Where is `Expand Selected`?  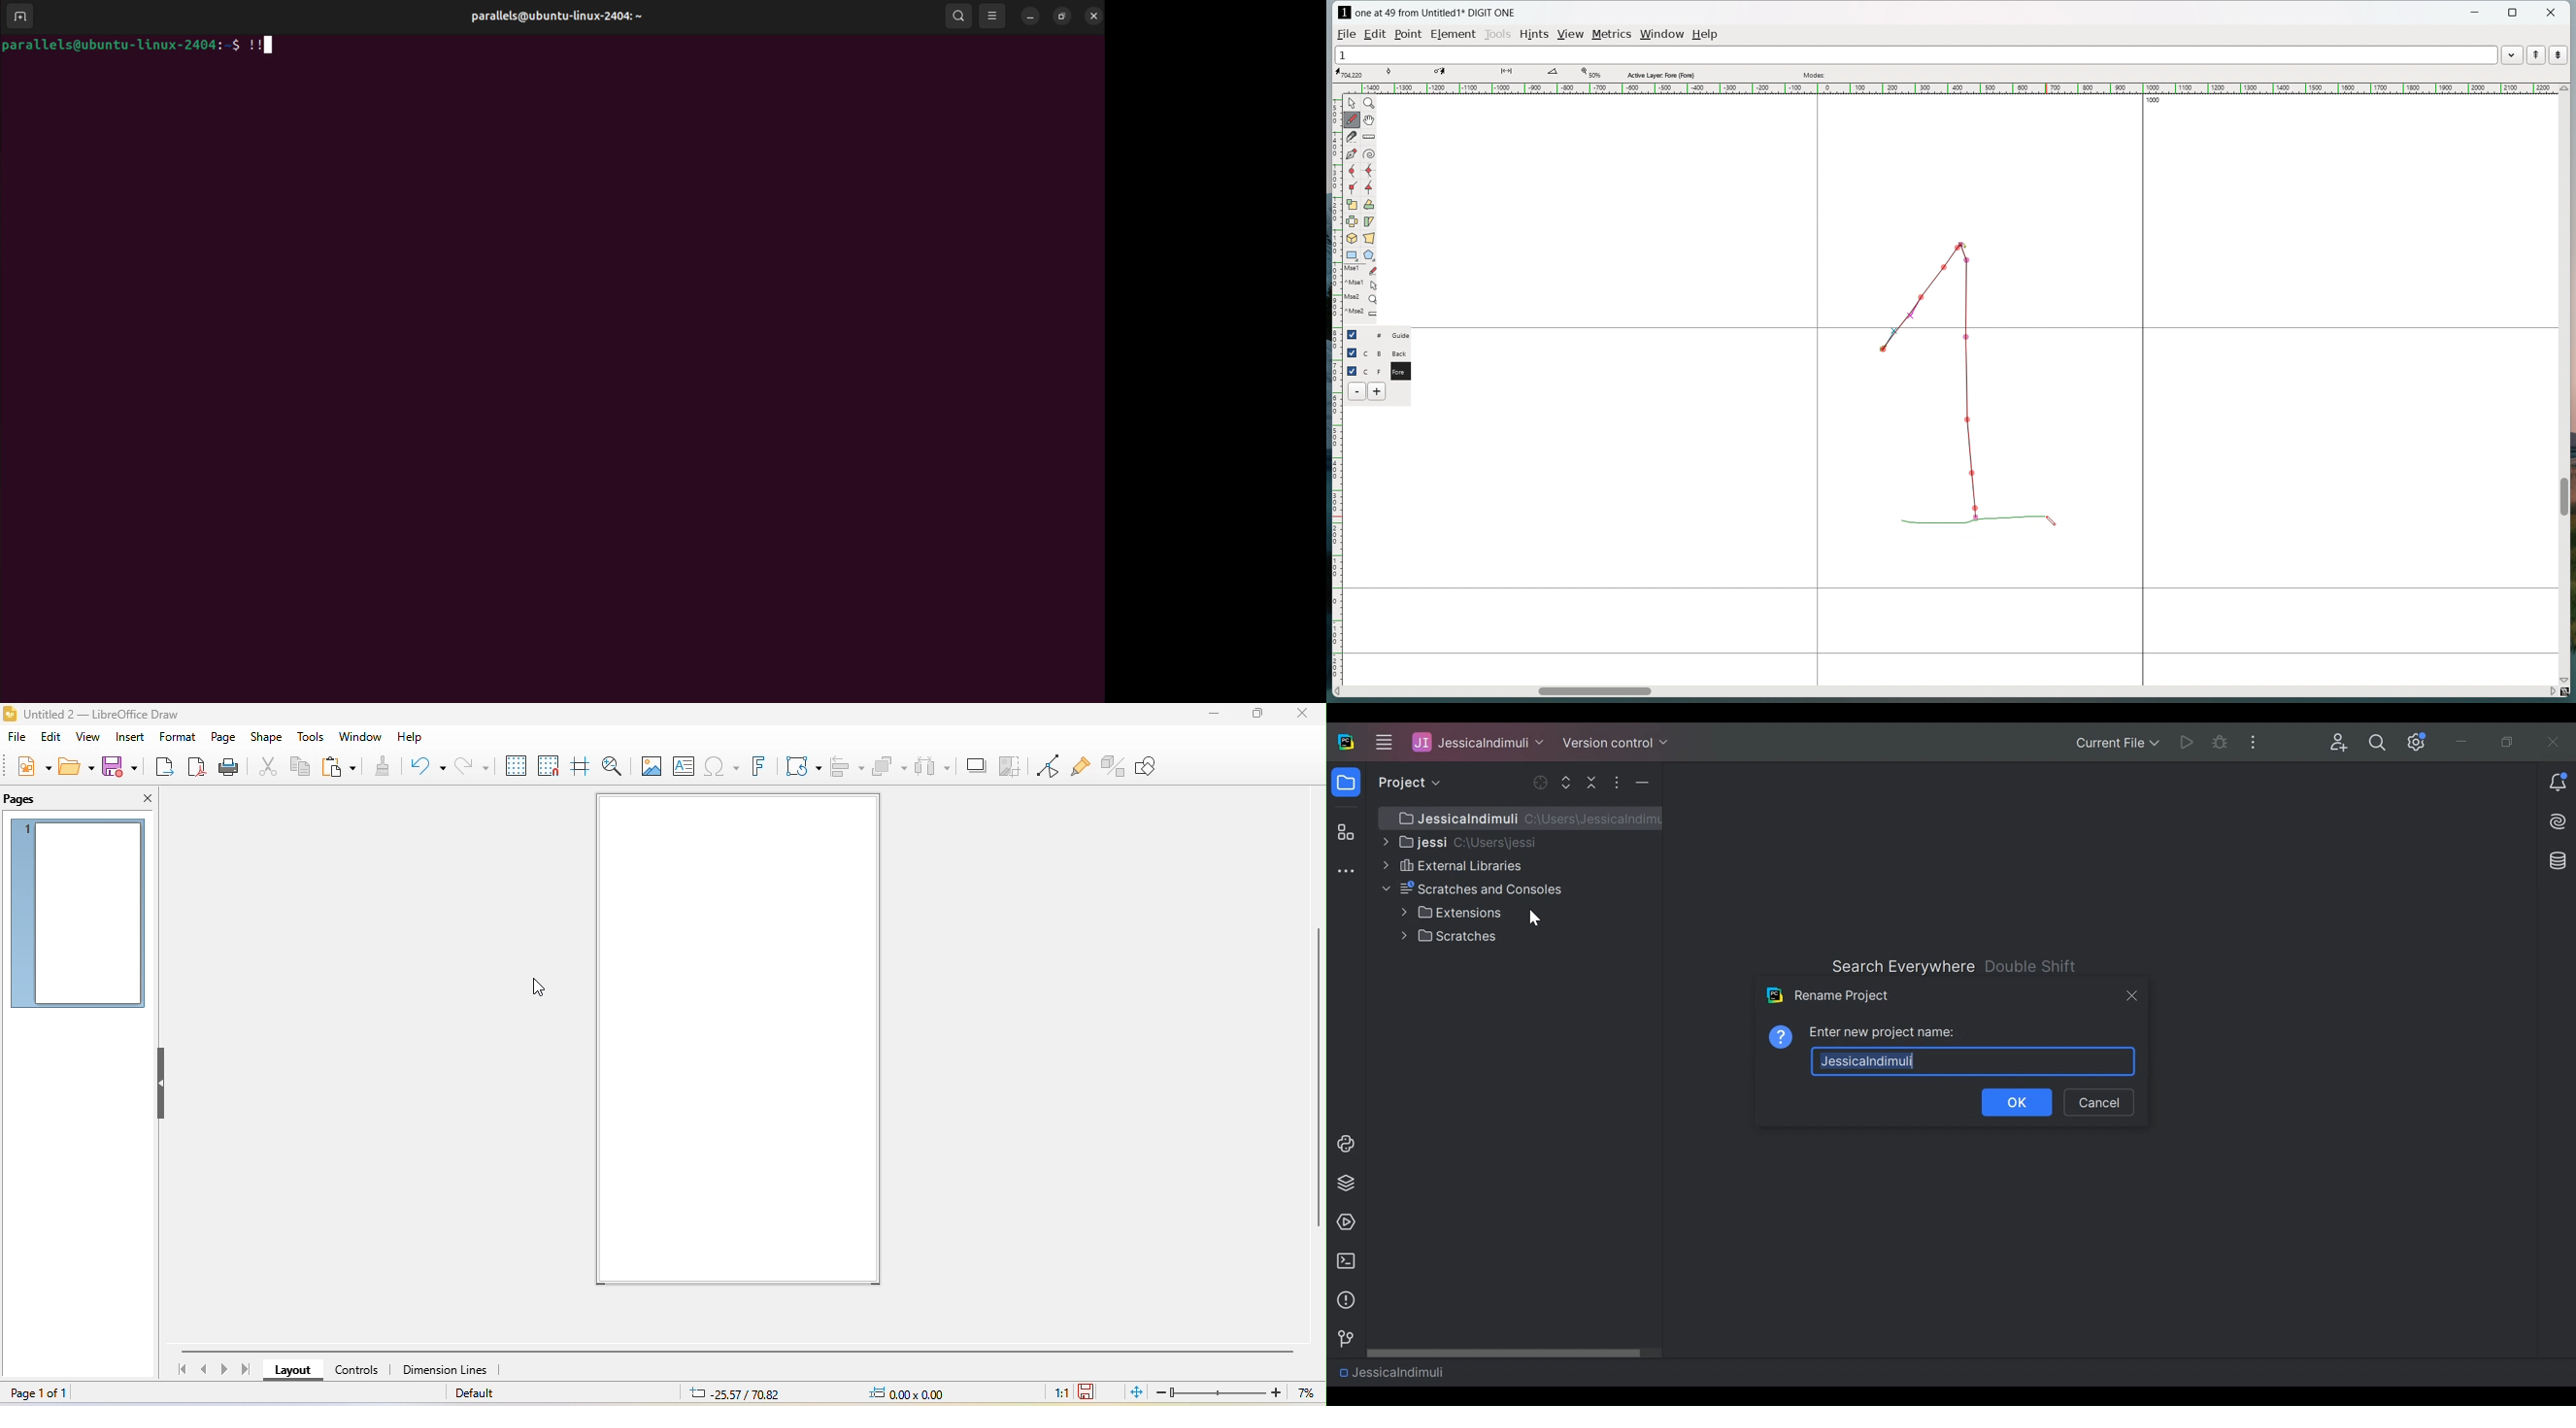
Expand Selected is located at coordinates (1569, 782).